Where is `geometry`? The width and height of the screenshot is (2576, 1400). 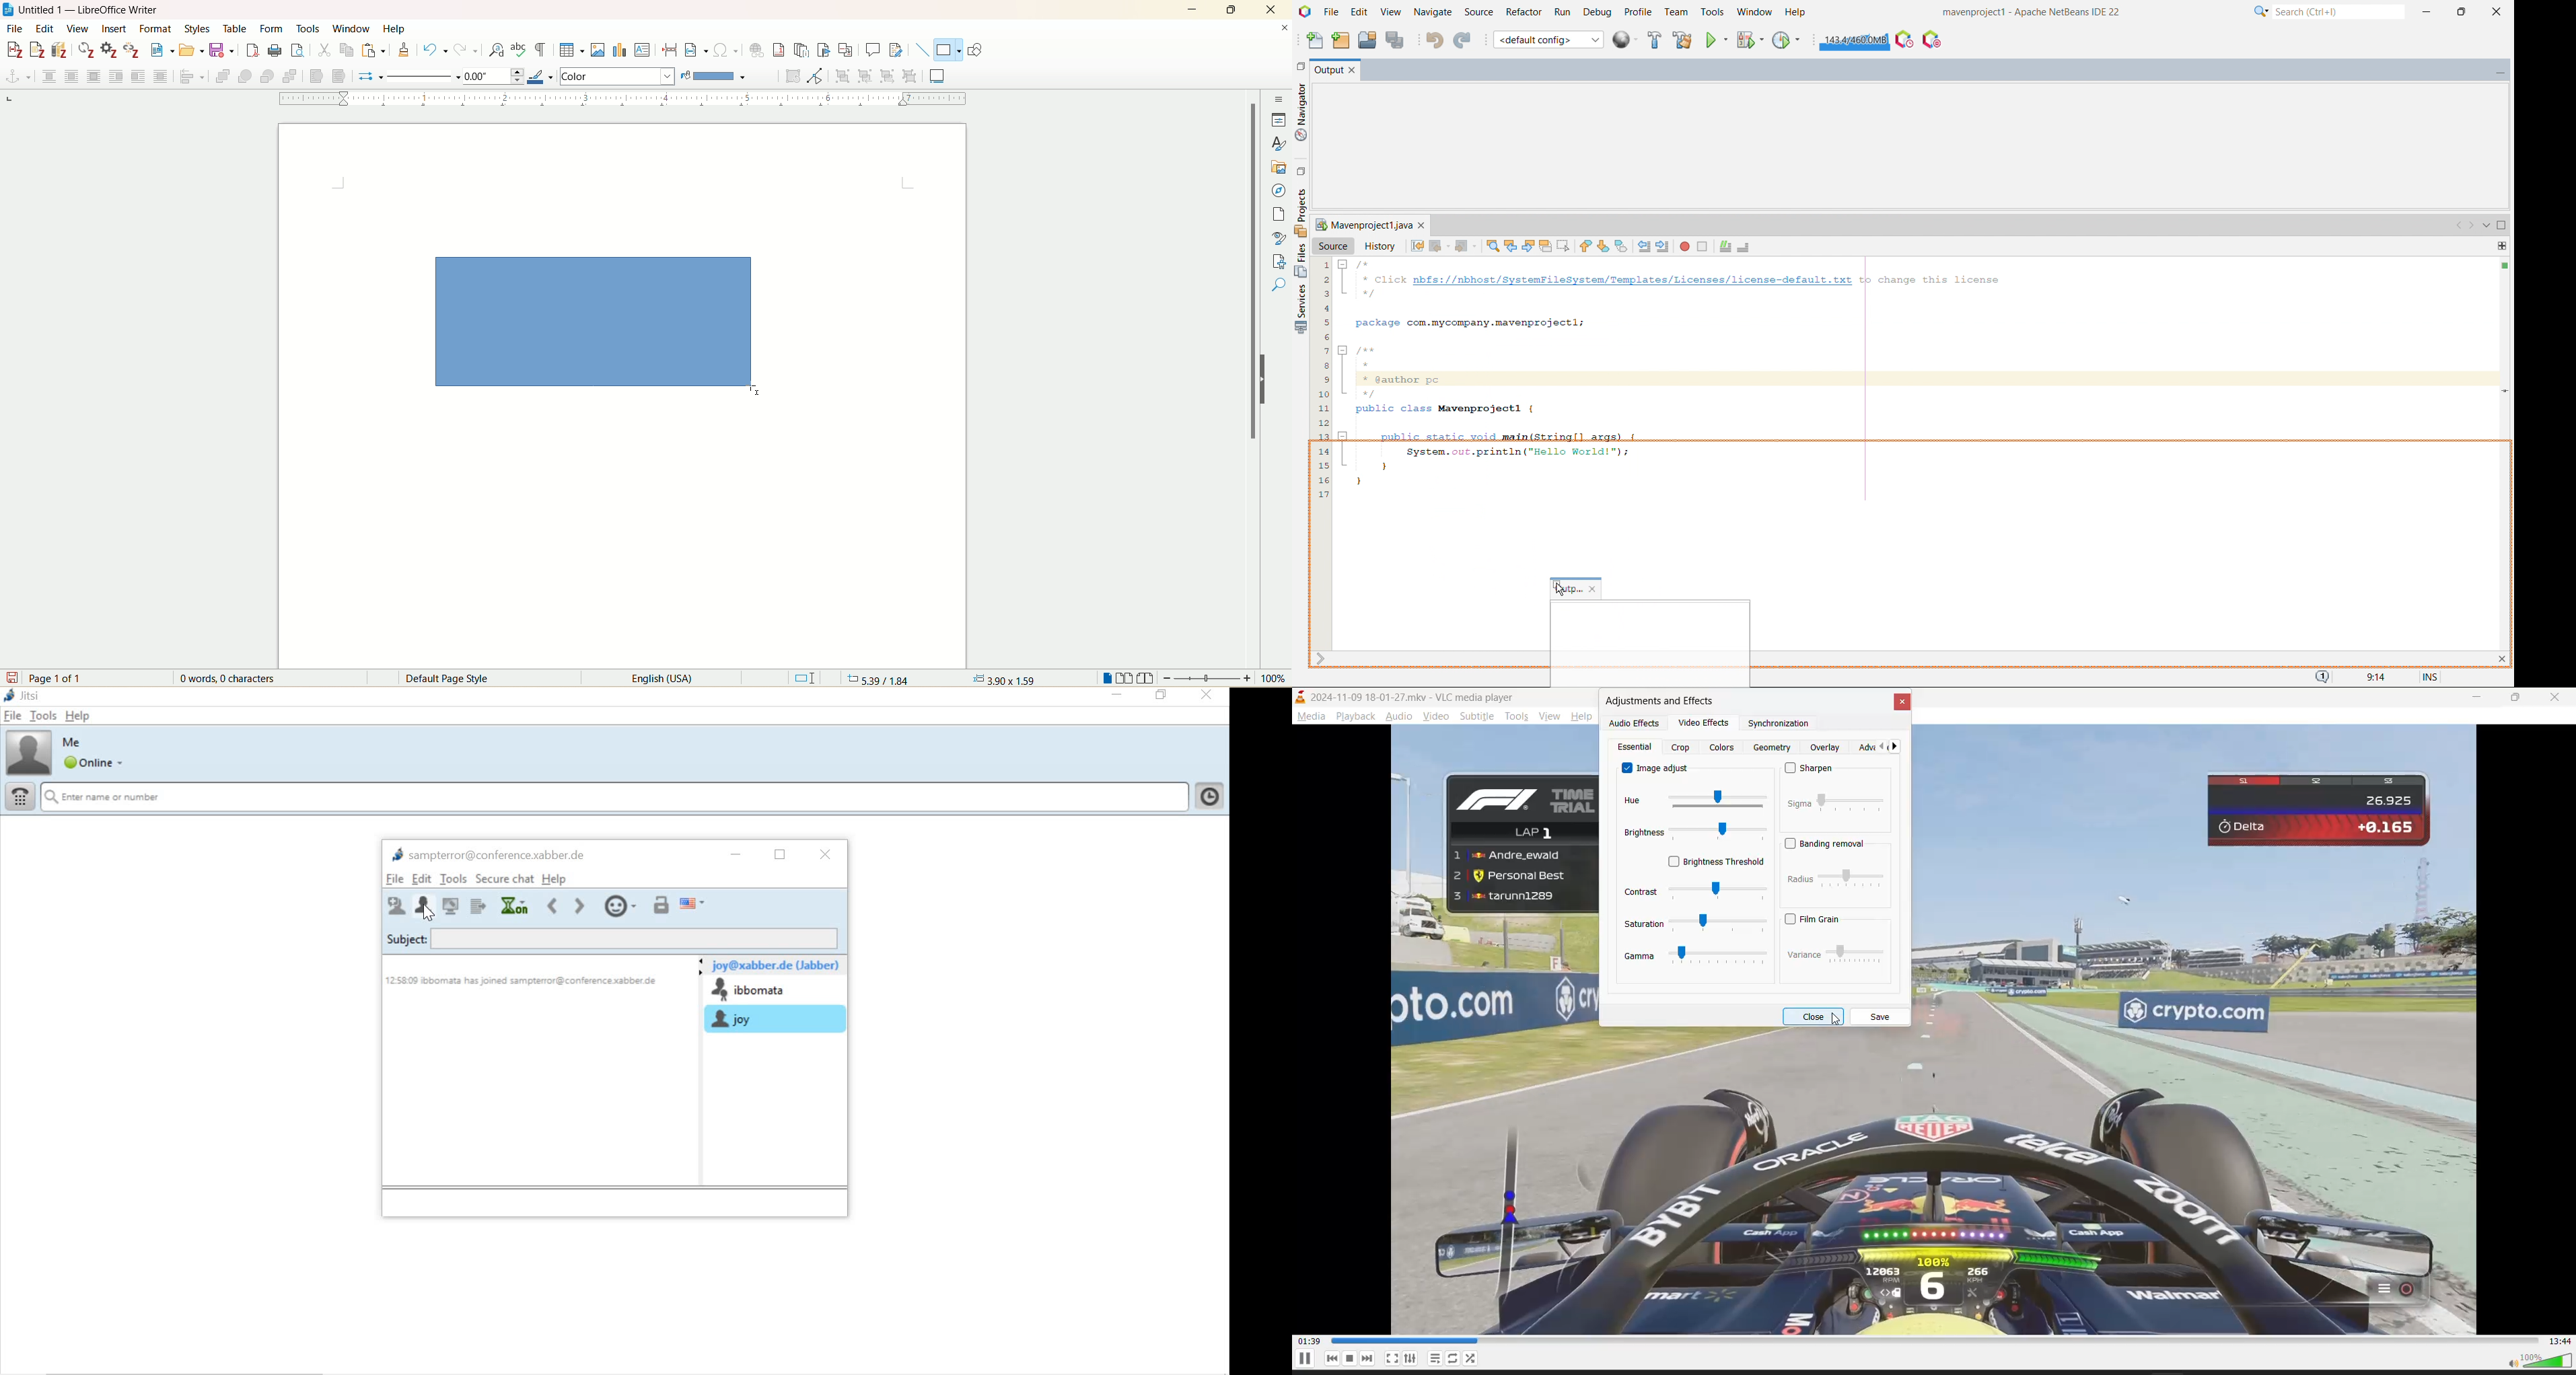
geometry is located at coordinates (1774, 747).